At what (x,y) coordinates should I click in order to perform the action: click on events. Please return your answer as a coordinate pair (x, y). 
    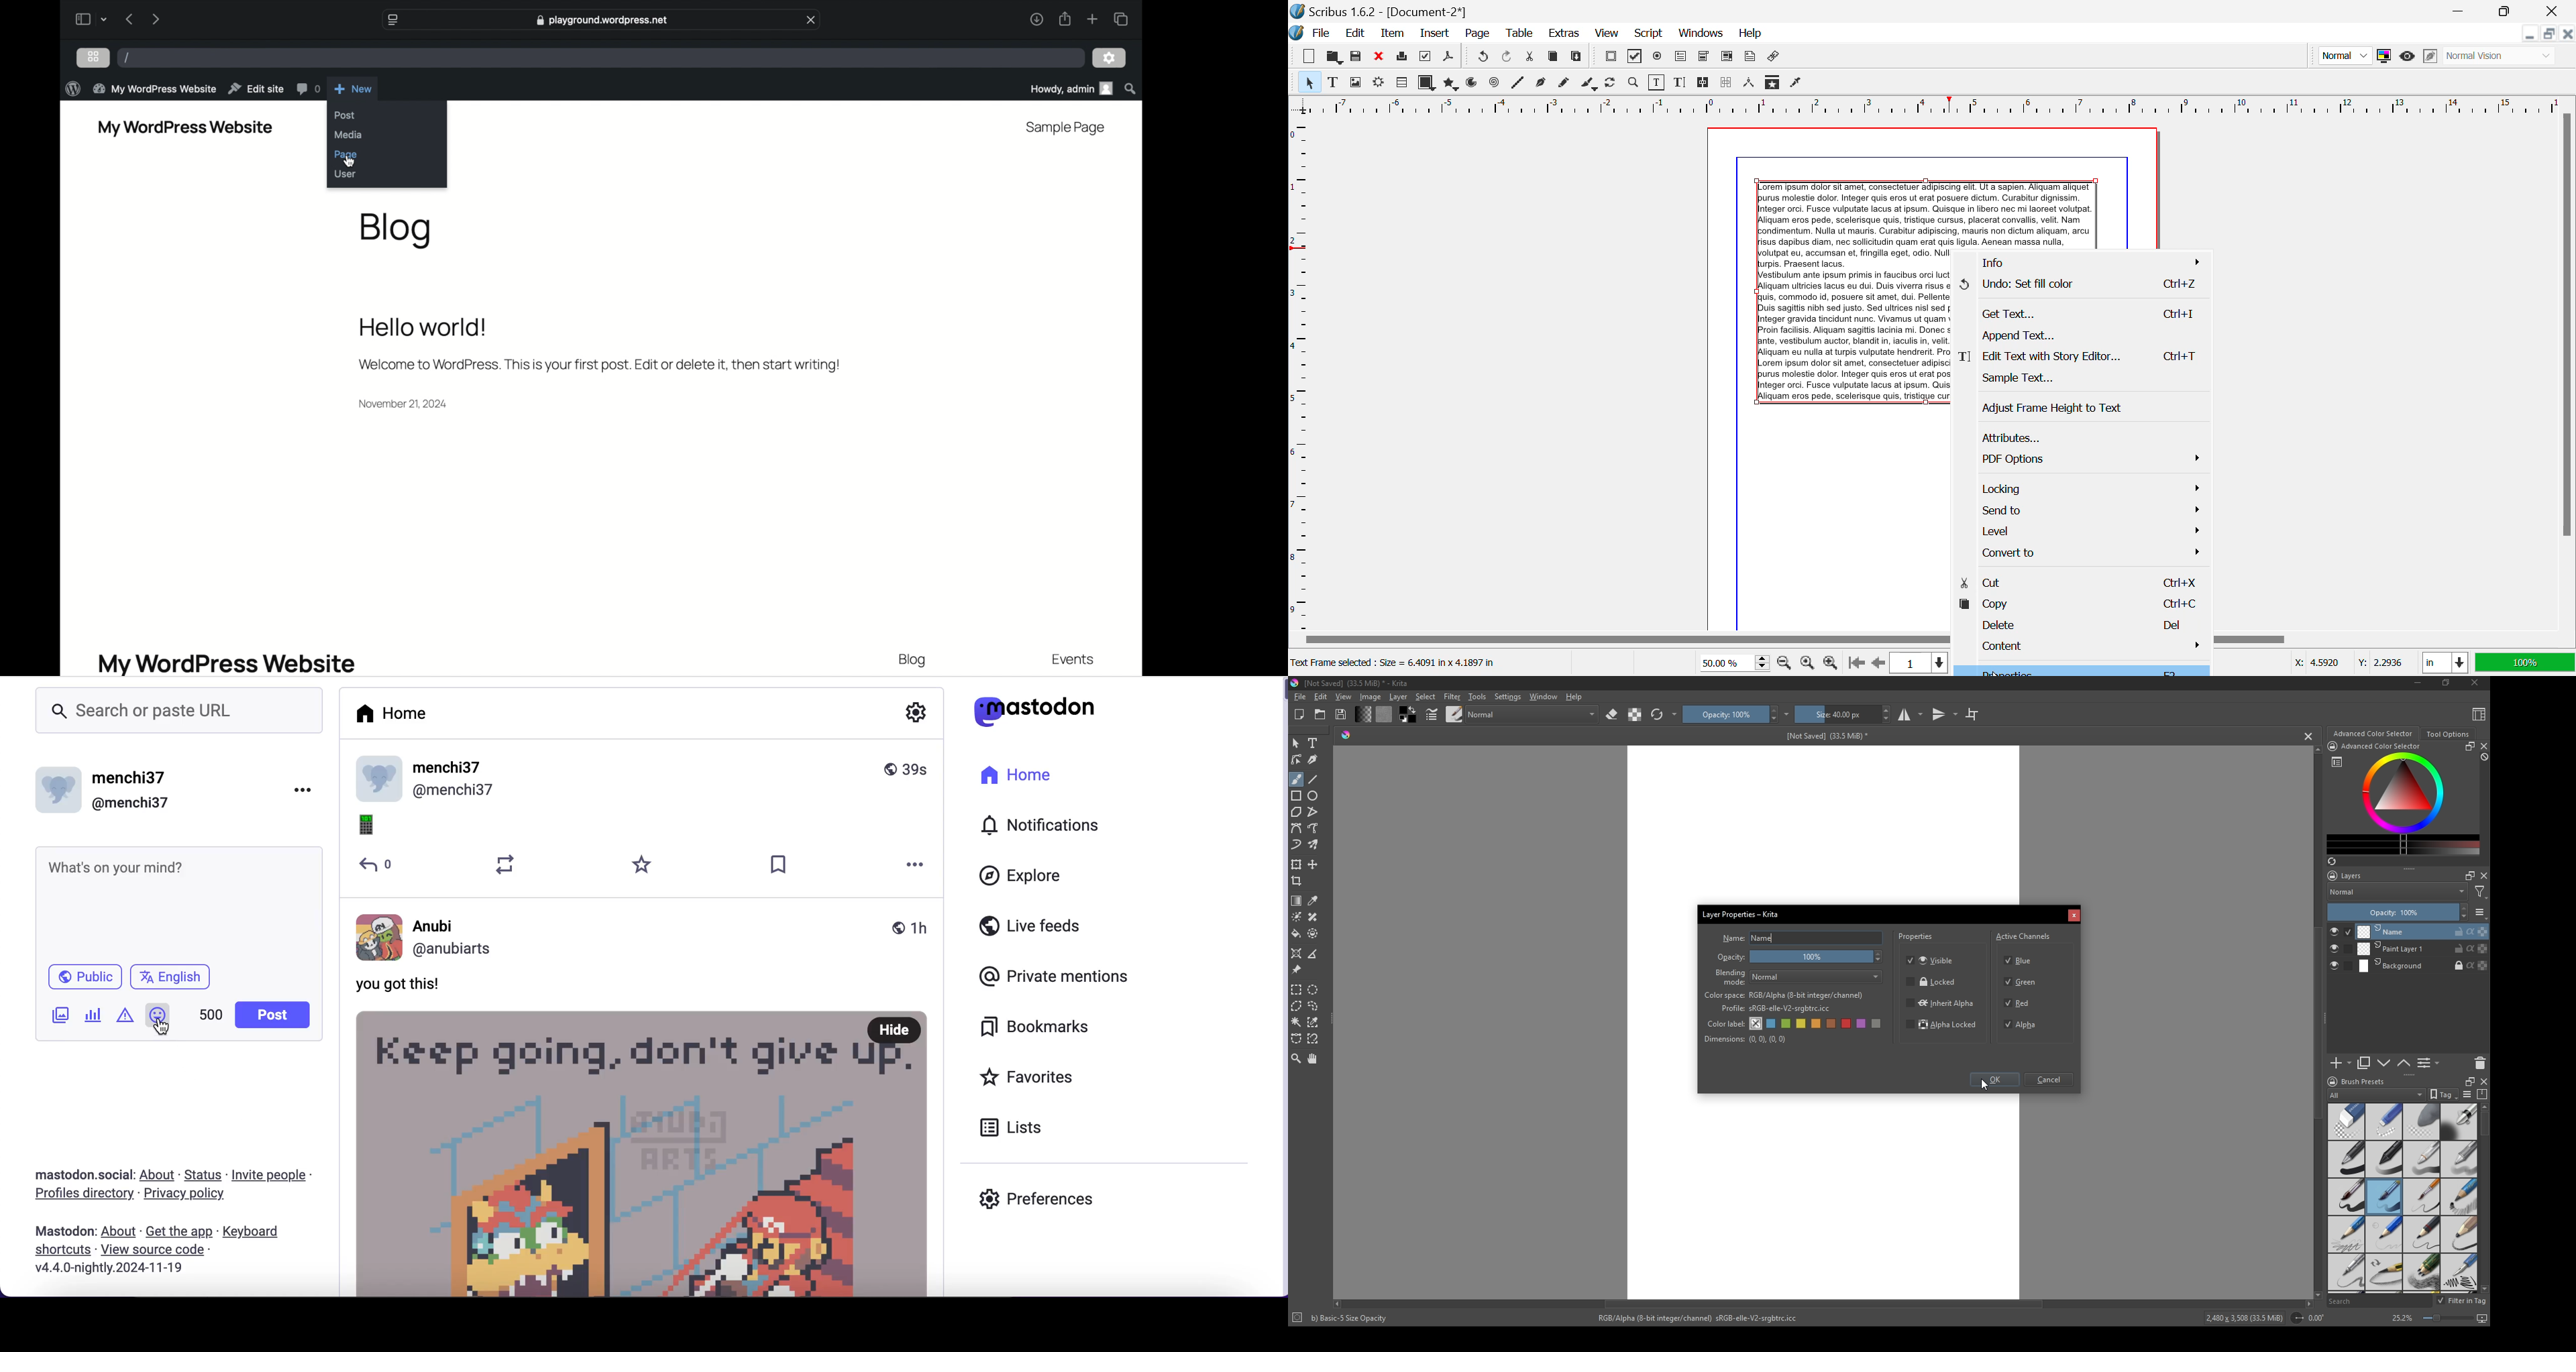
    Looking at the image, I should click on (1074, 660).